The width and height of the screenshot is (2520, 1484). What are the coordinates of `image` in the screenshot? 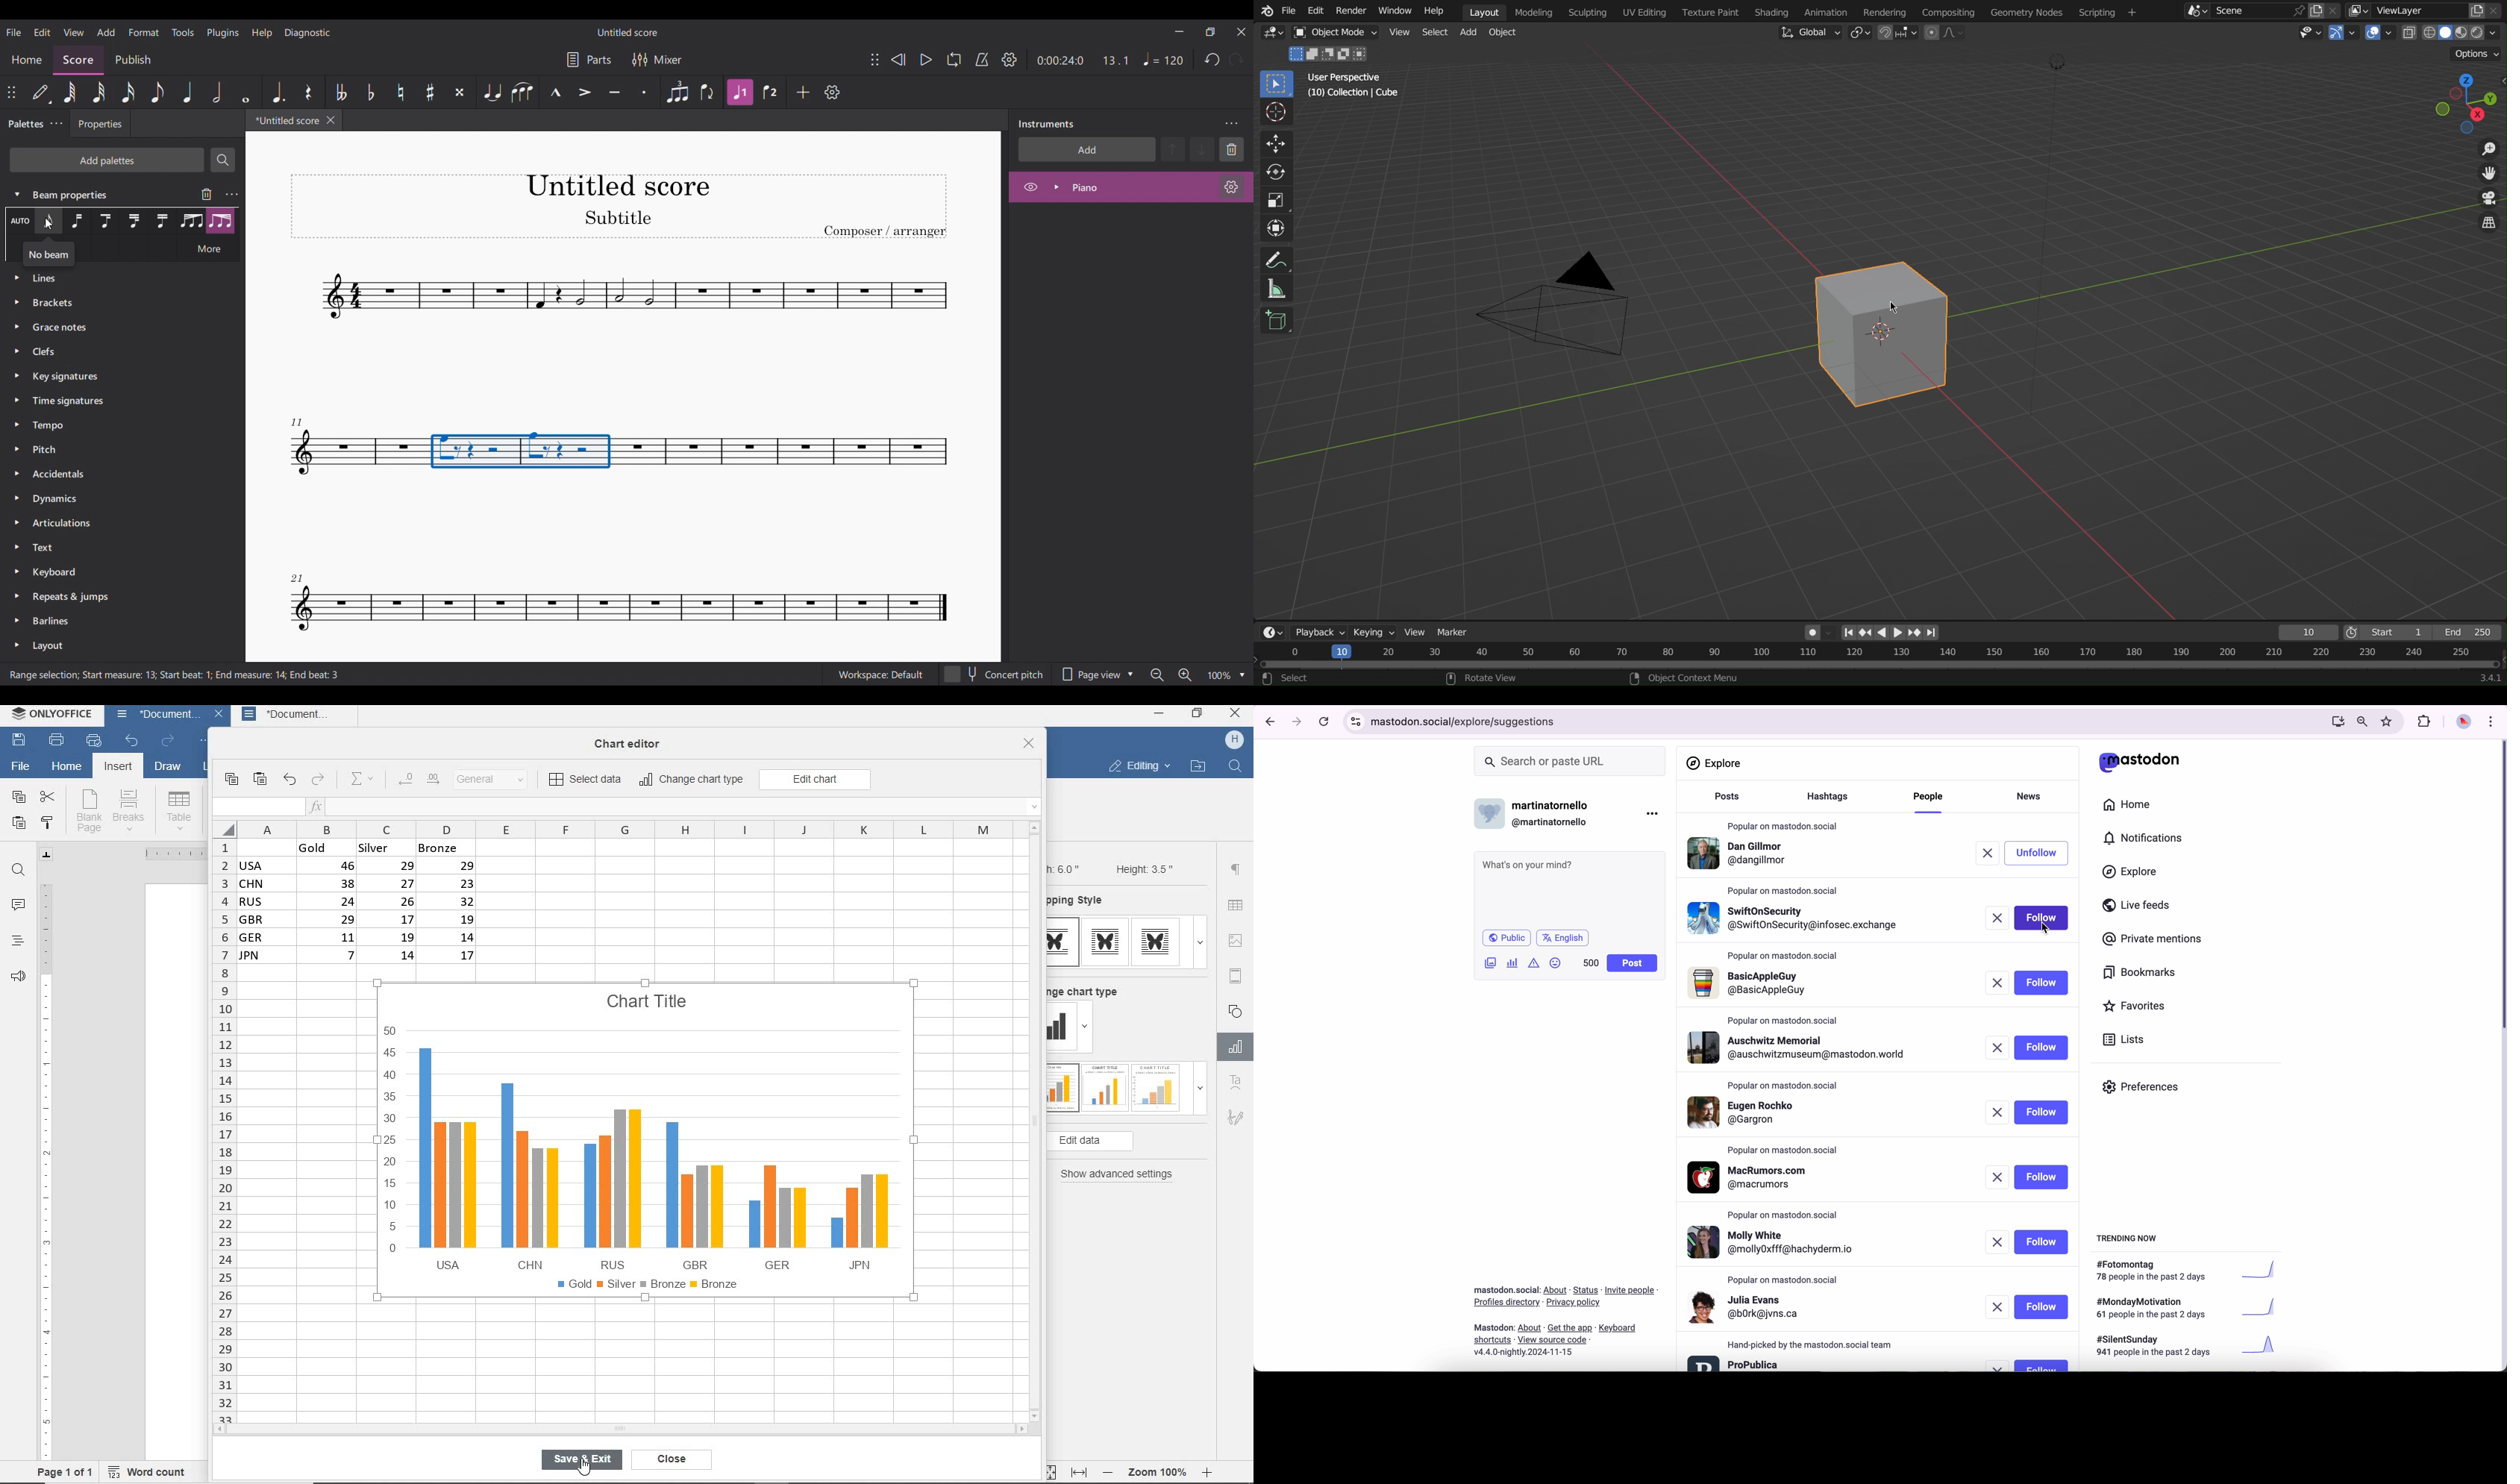 It's located at (1238, 940).